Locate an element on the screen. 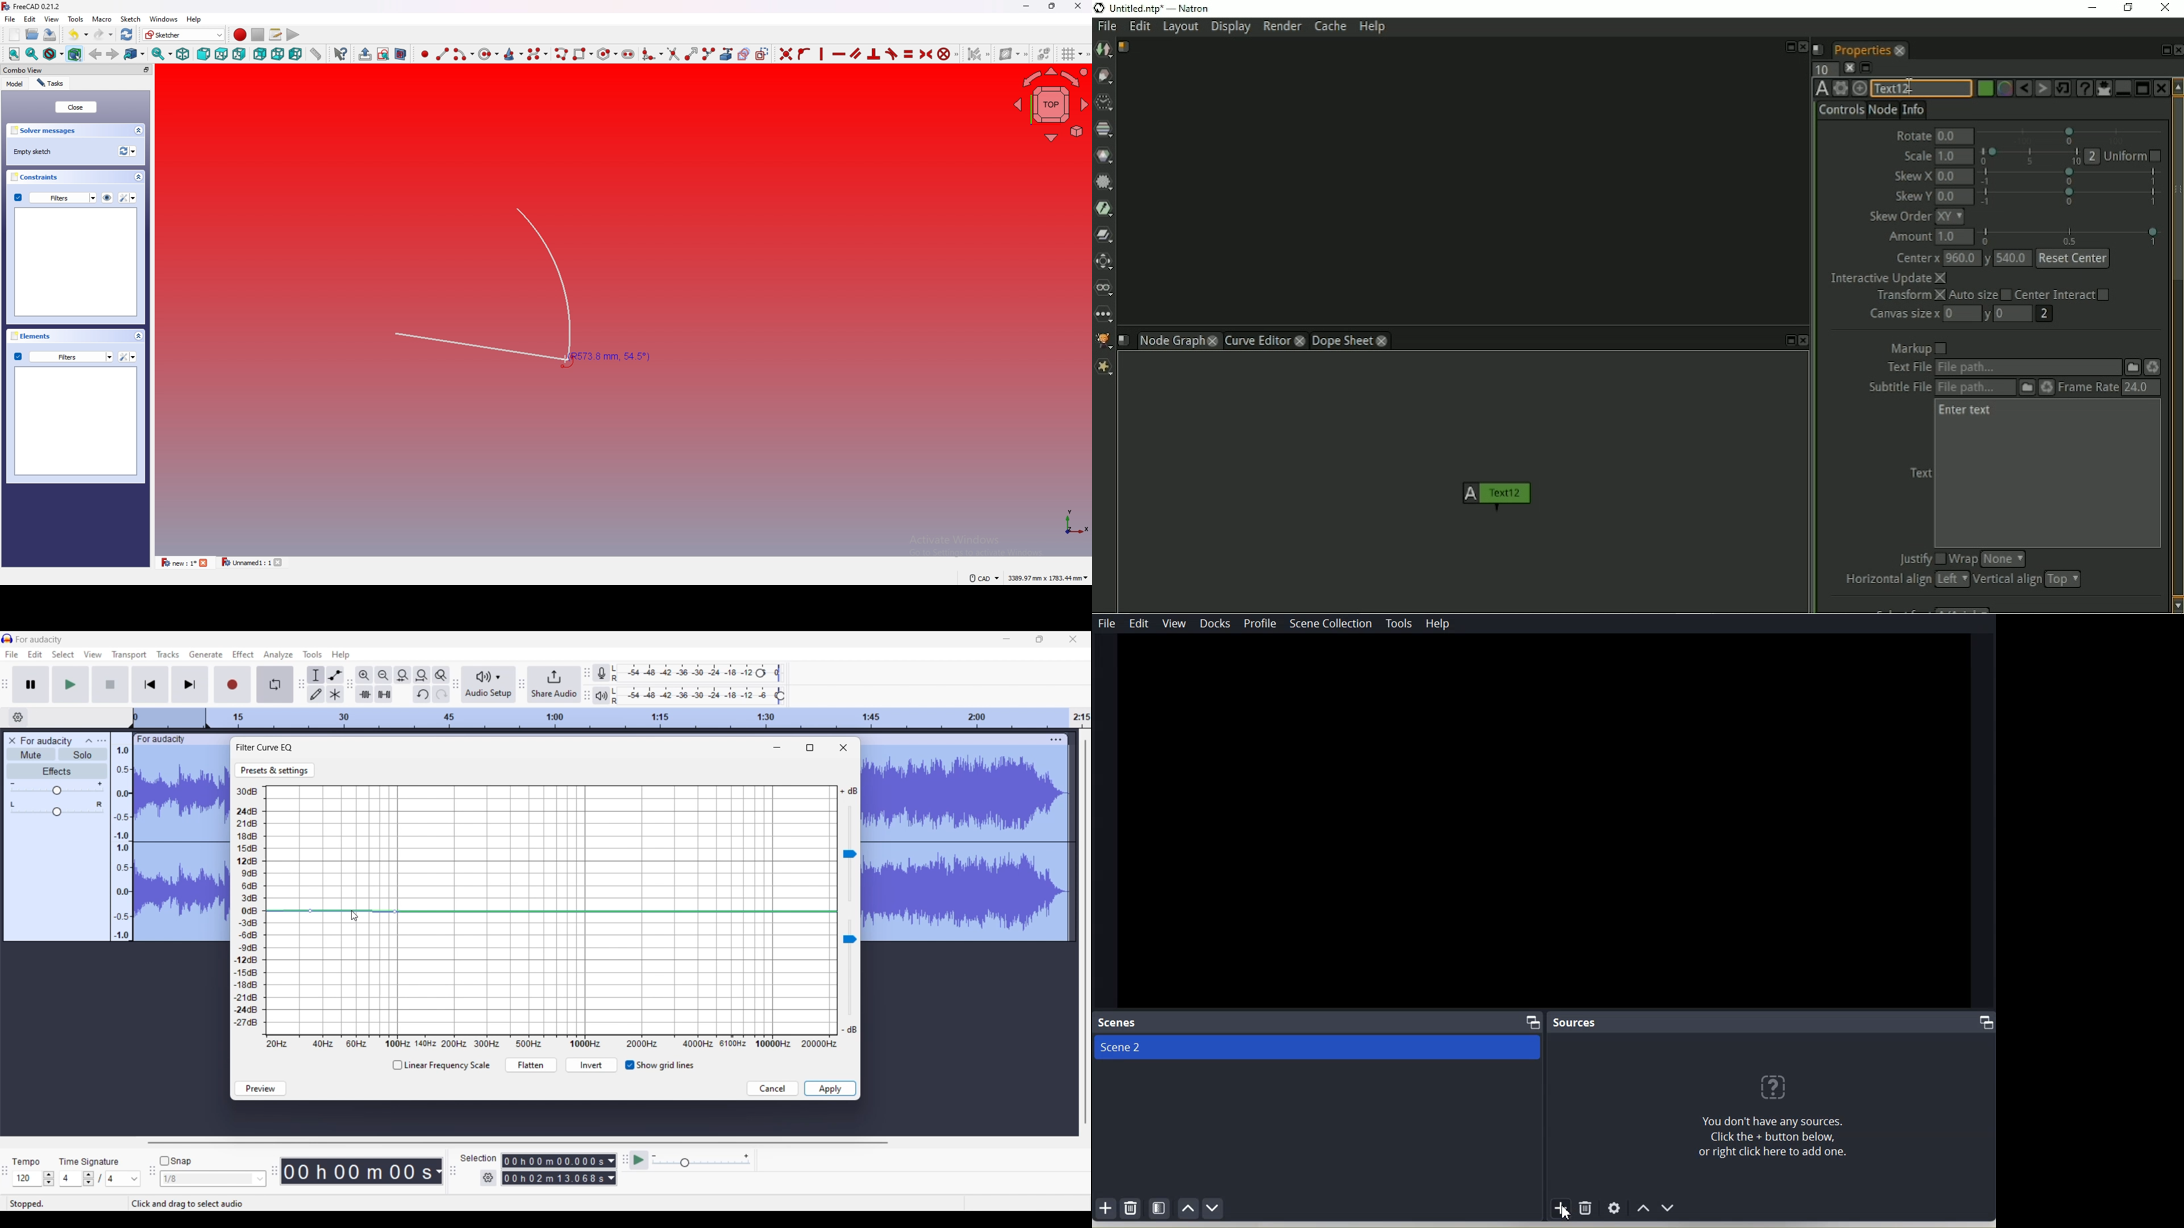  Help is located at coordinates (1438, 623).